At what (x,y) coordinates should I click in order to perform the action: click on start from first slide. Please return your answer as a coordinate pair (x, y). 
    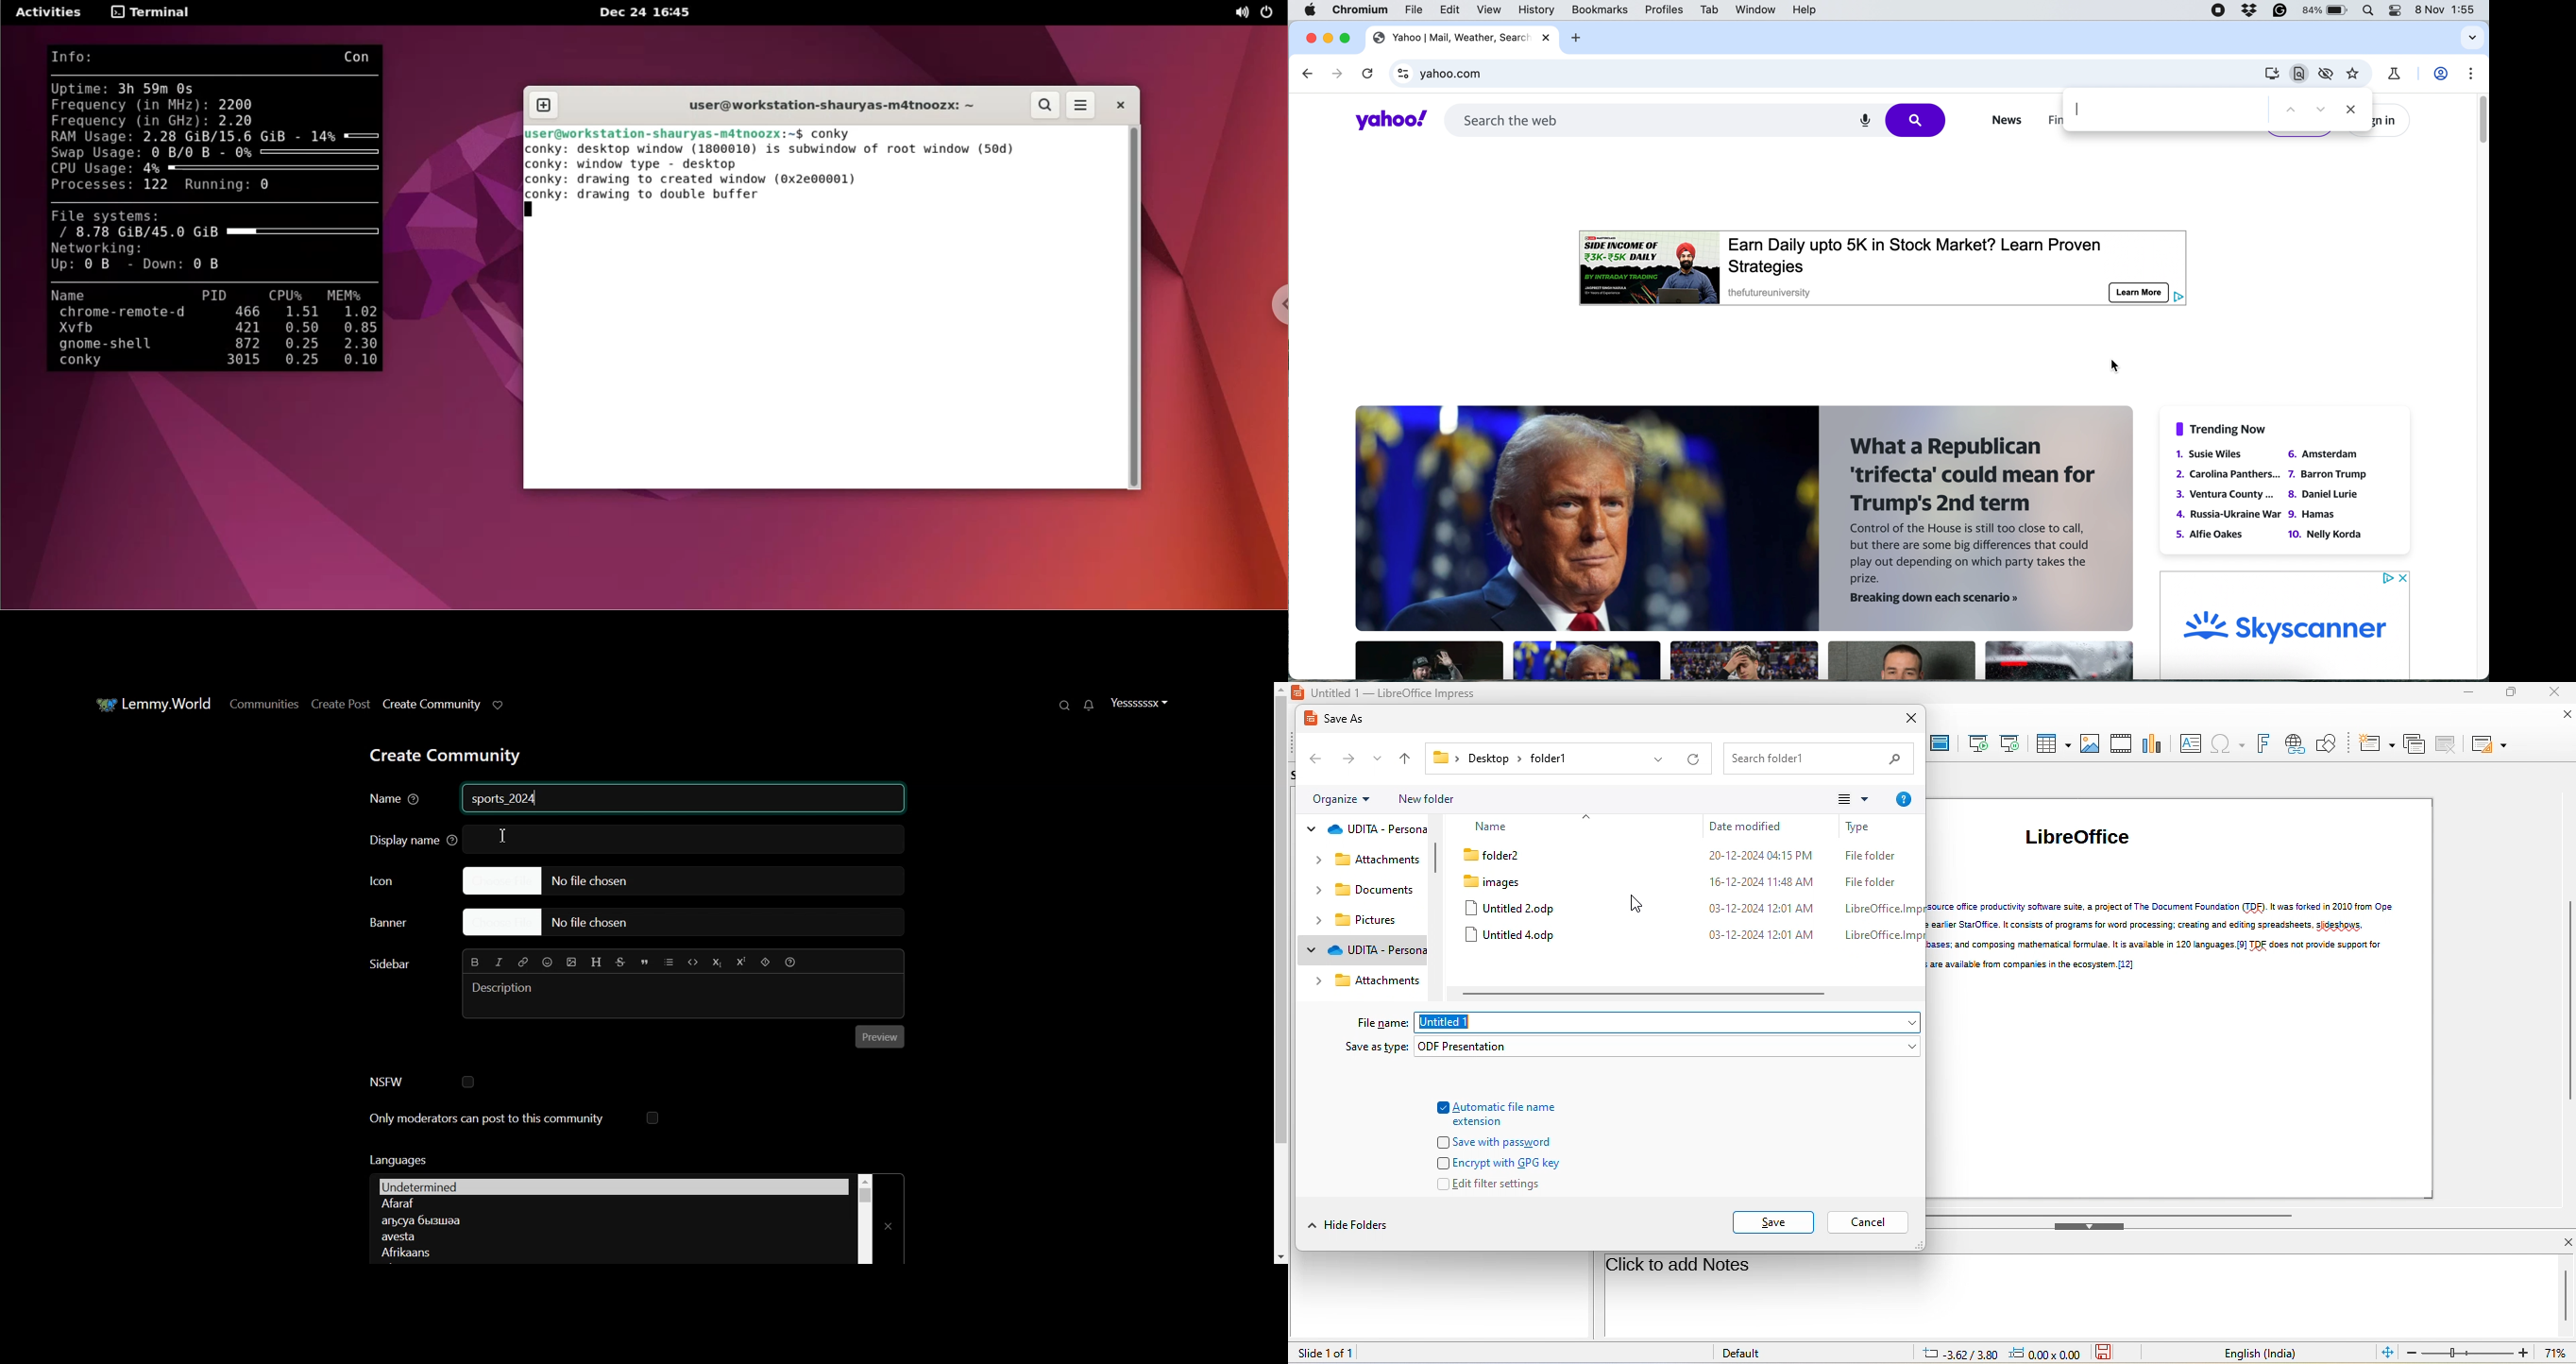
    Looking at the image, I should click on (1976, 745).